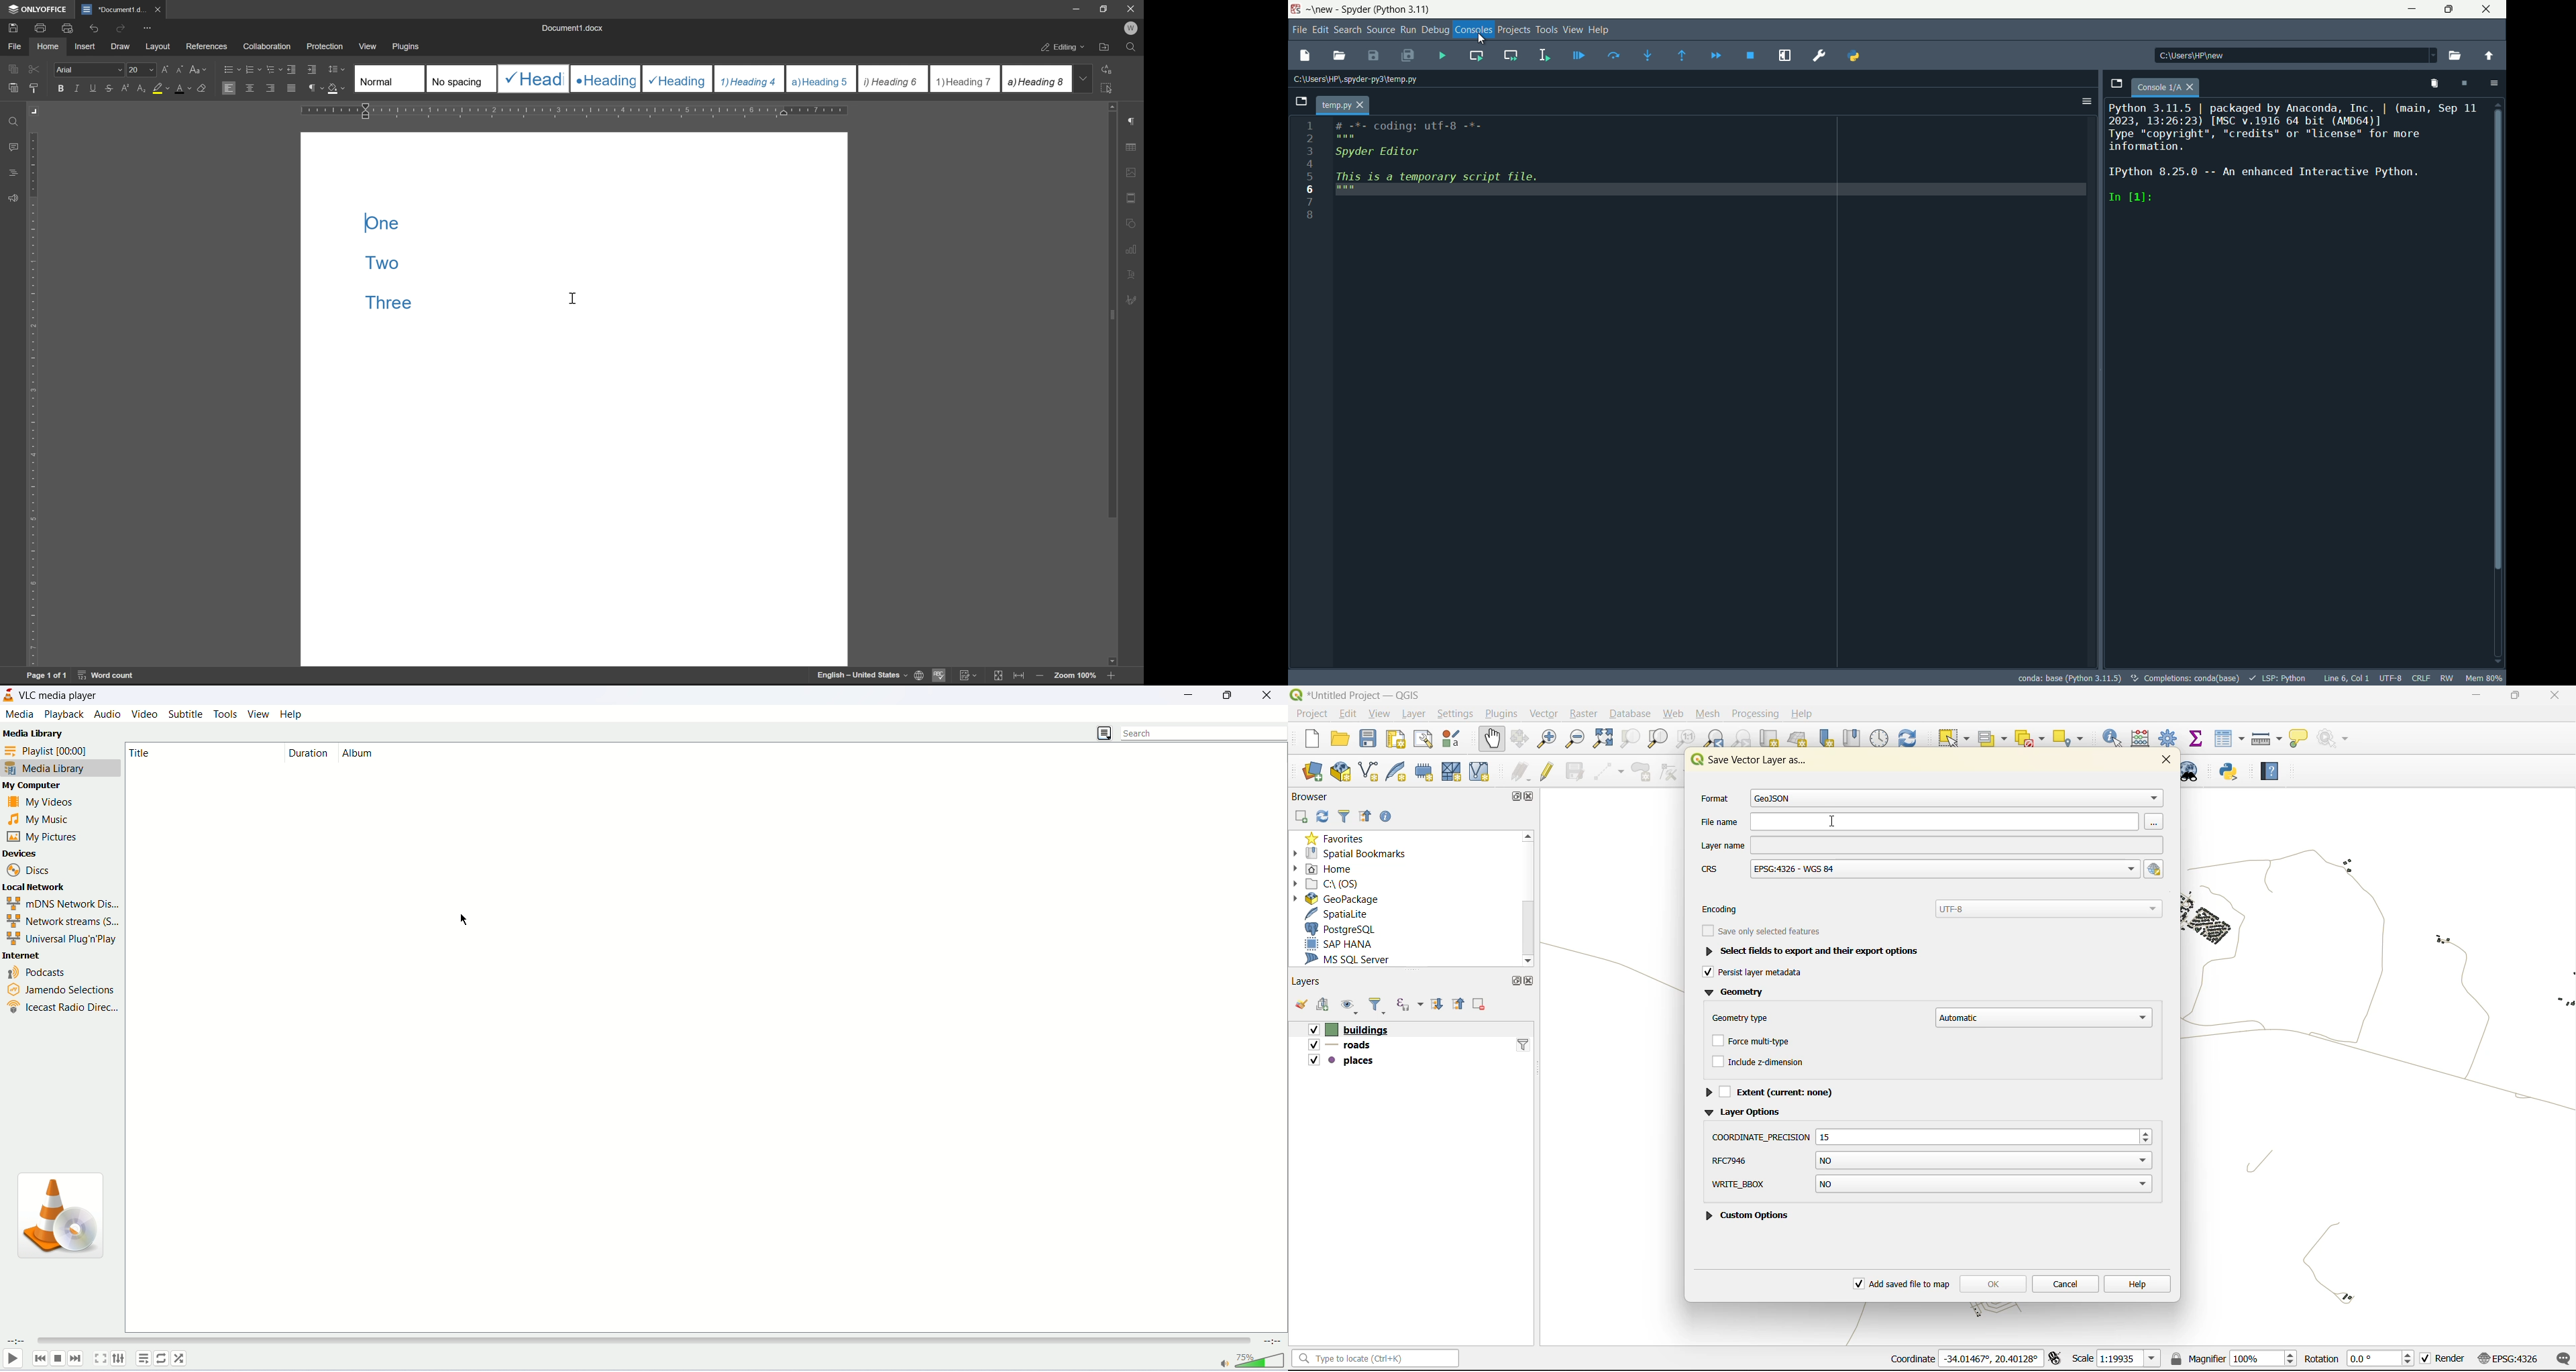  Describe the element at coordinates (293, 88) in the screenshot. I see `justified` at that location.